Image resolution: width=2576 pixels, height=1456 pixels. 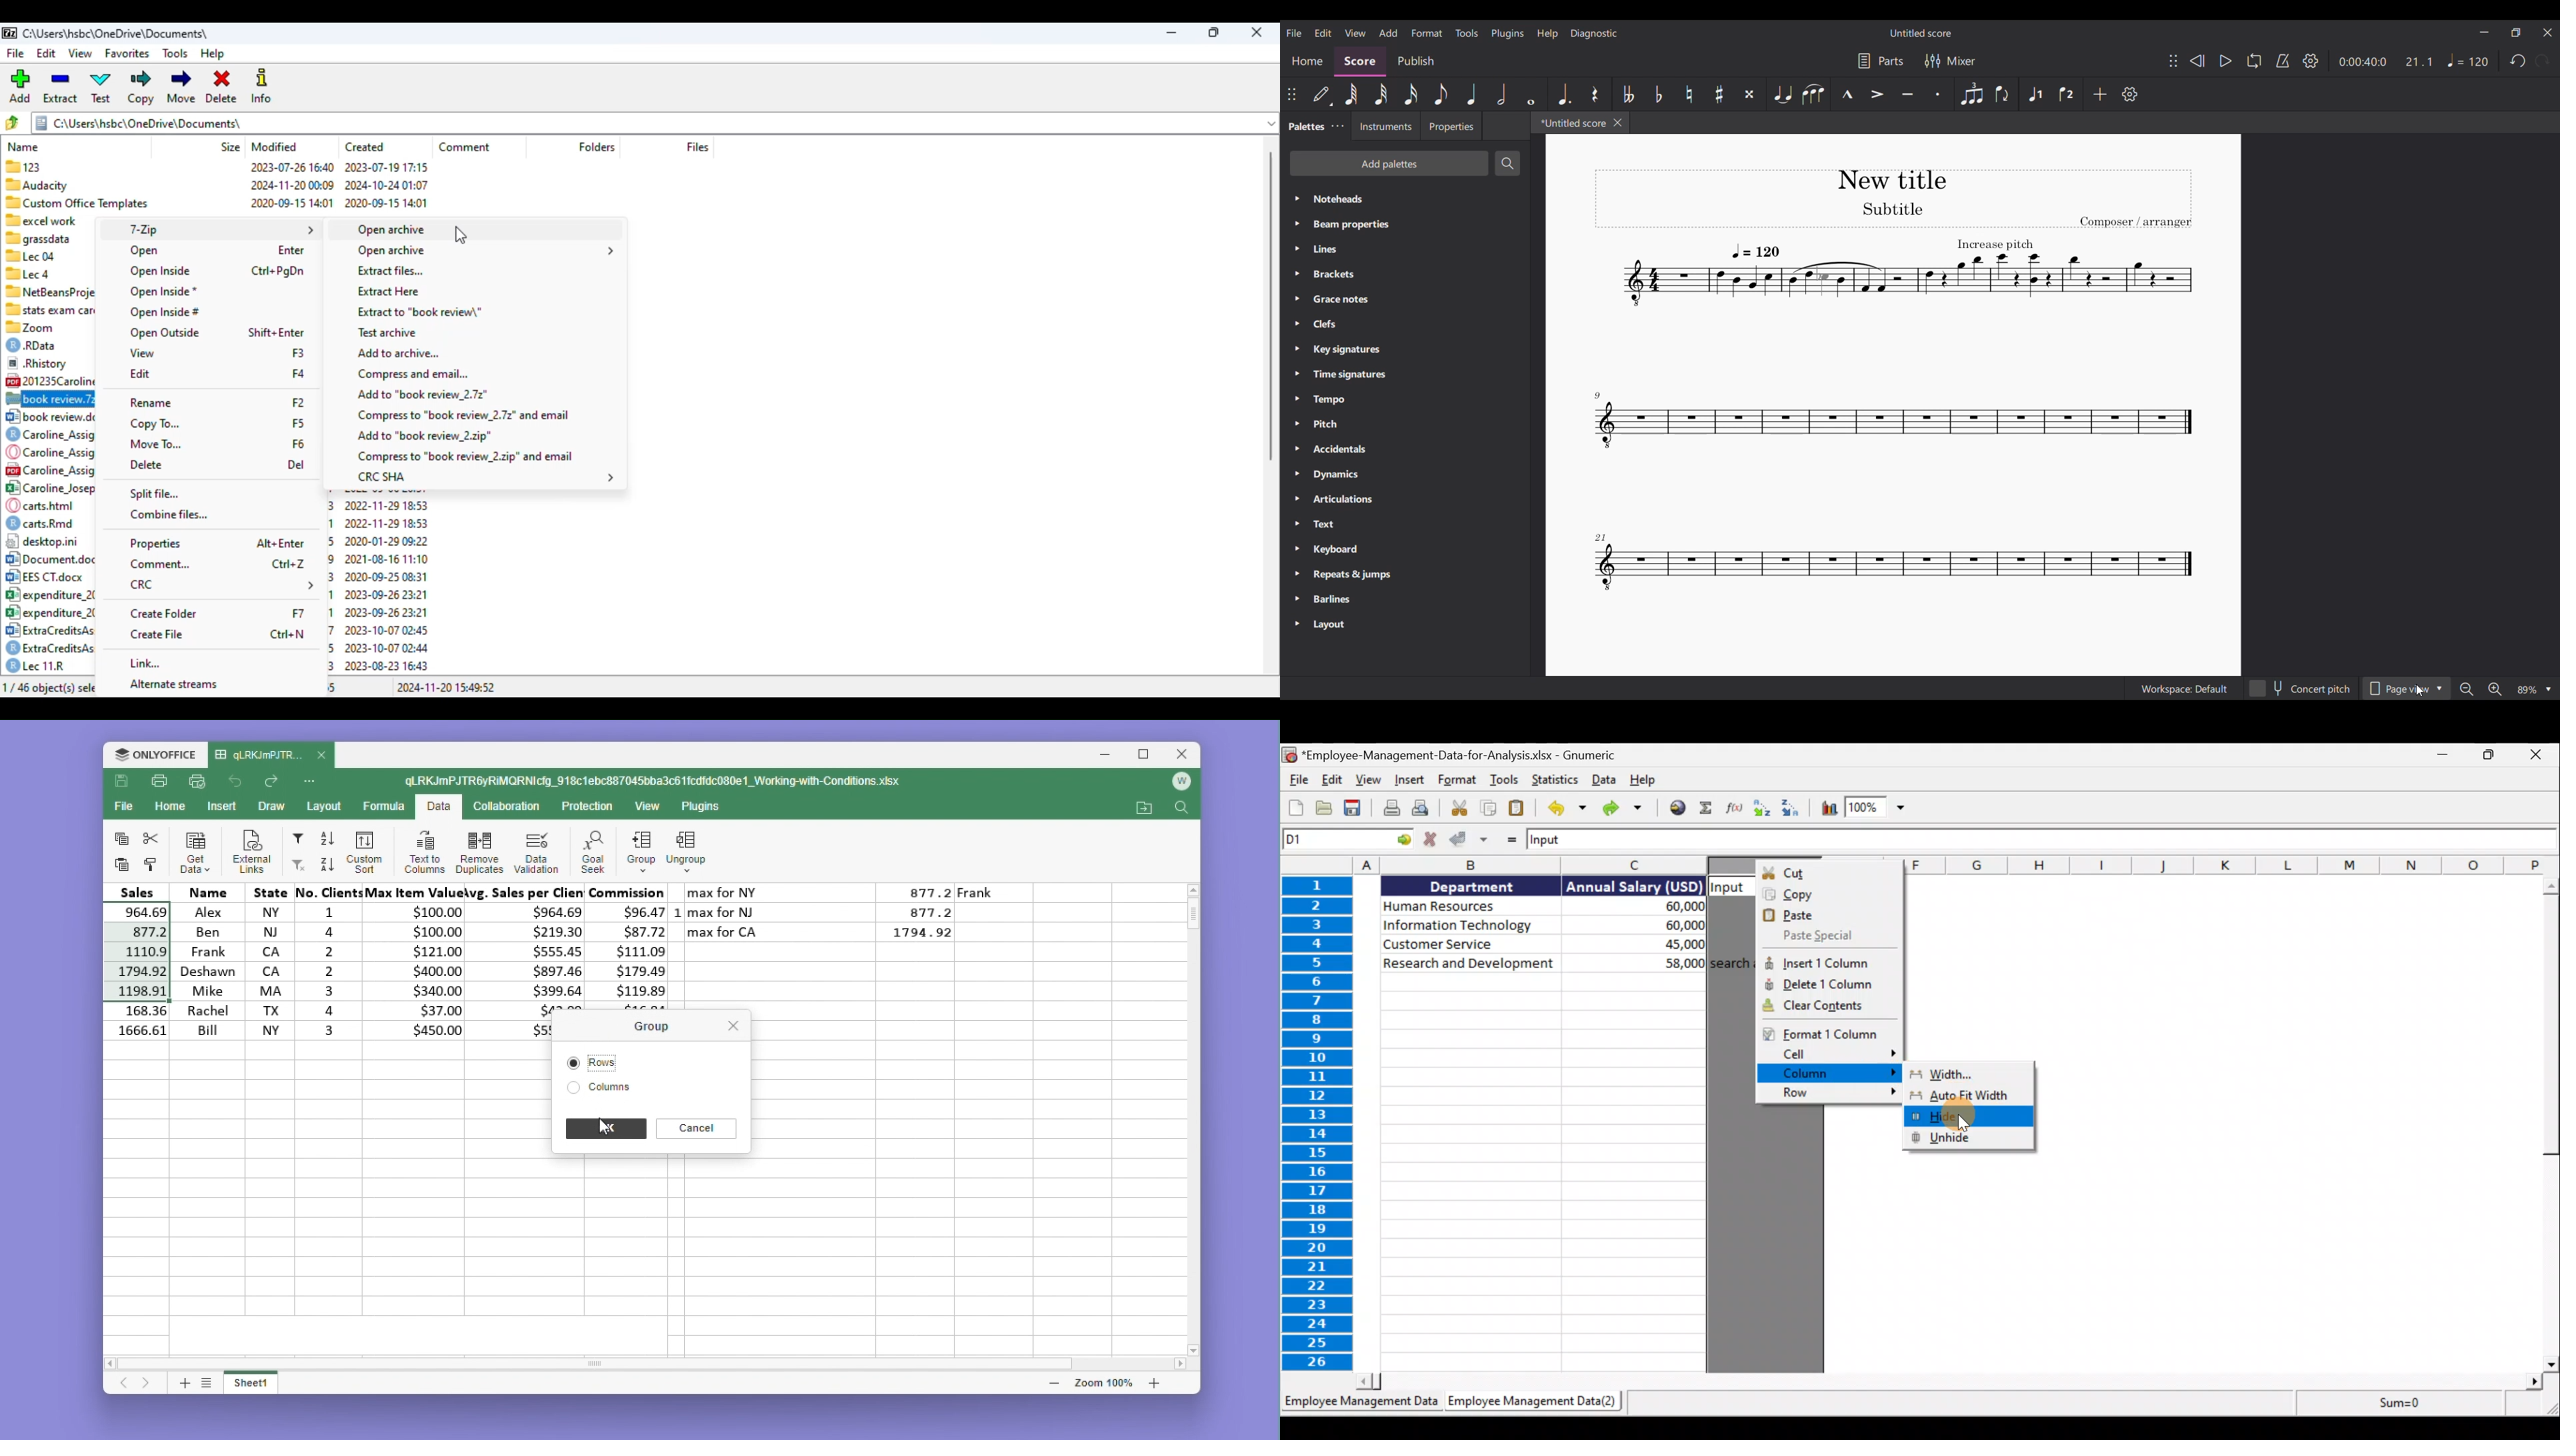 I want to click on Tuplet, so click(x=1971, y=94).